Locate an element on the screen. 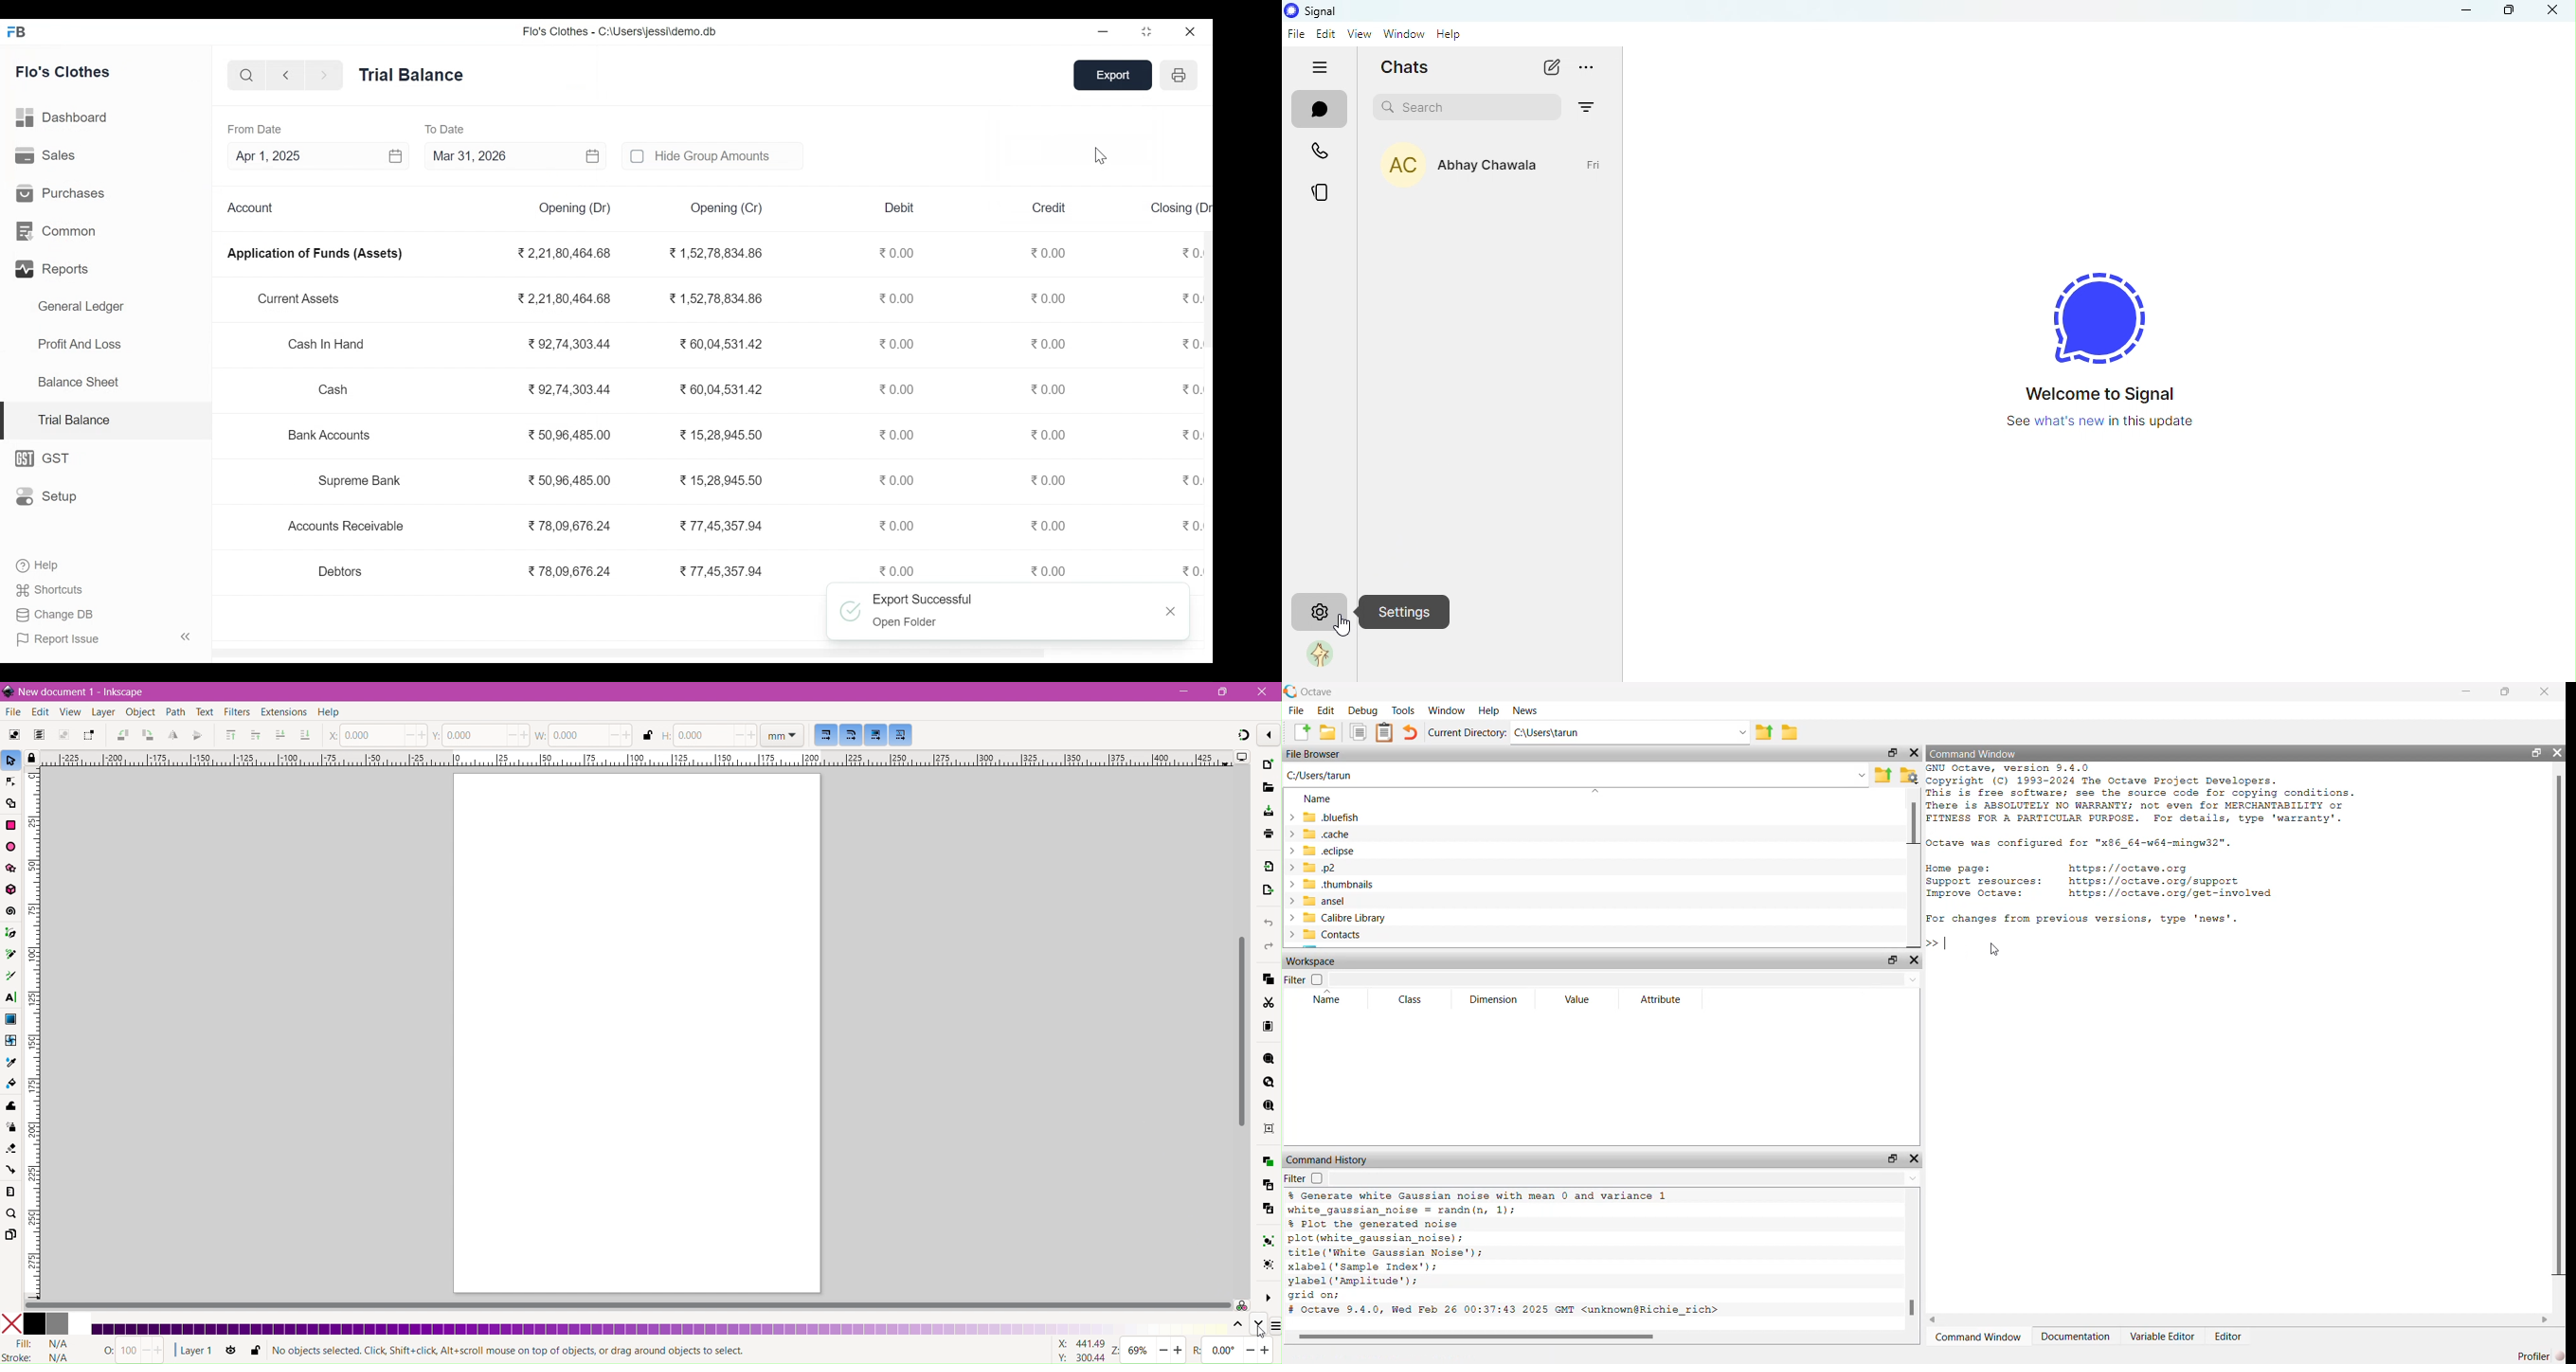 The height and width of the screenshot is (1372, 2576). Application of Funds (Assets) is located at coordinates (315, 254).